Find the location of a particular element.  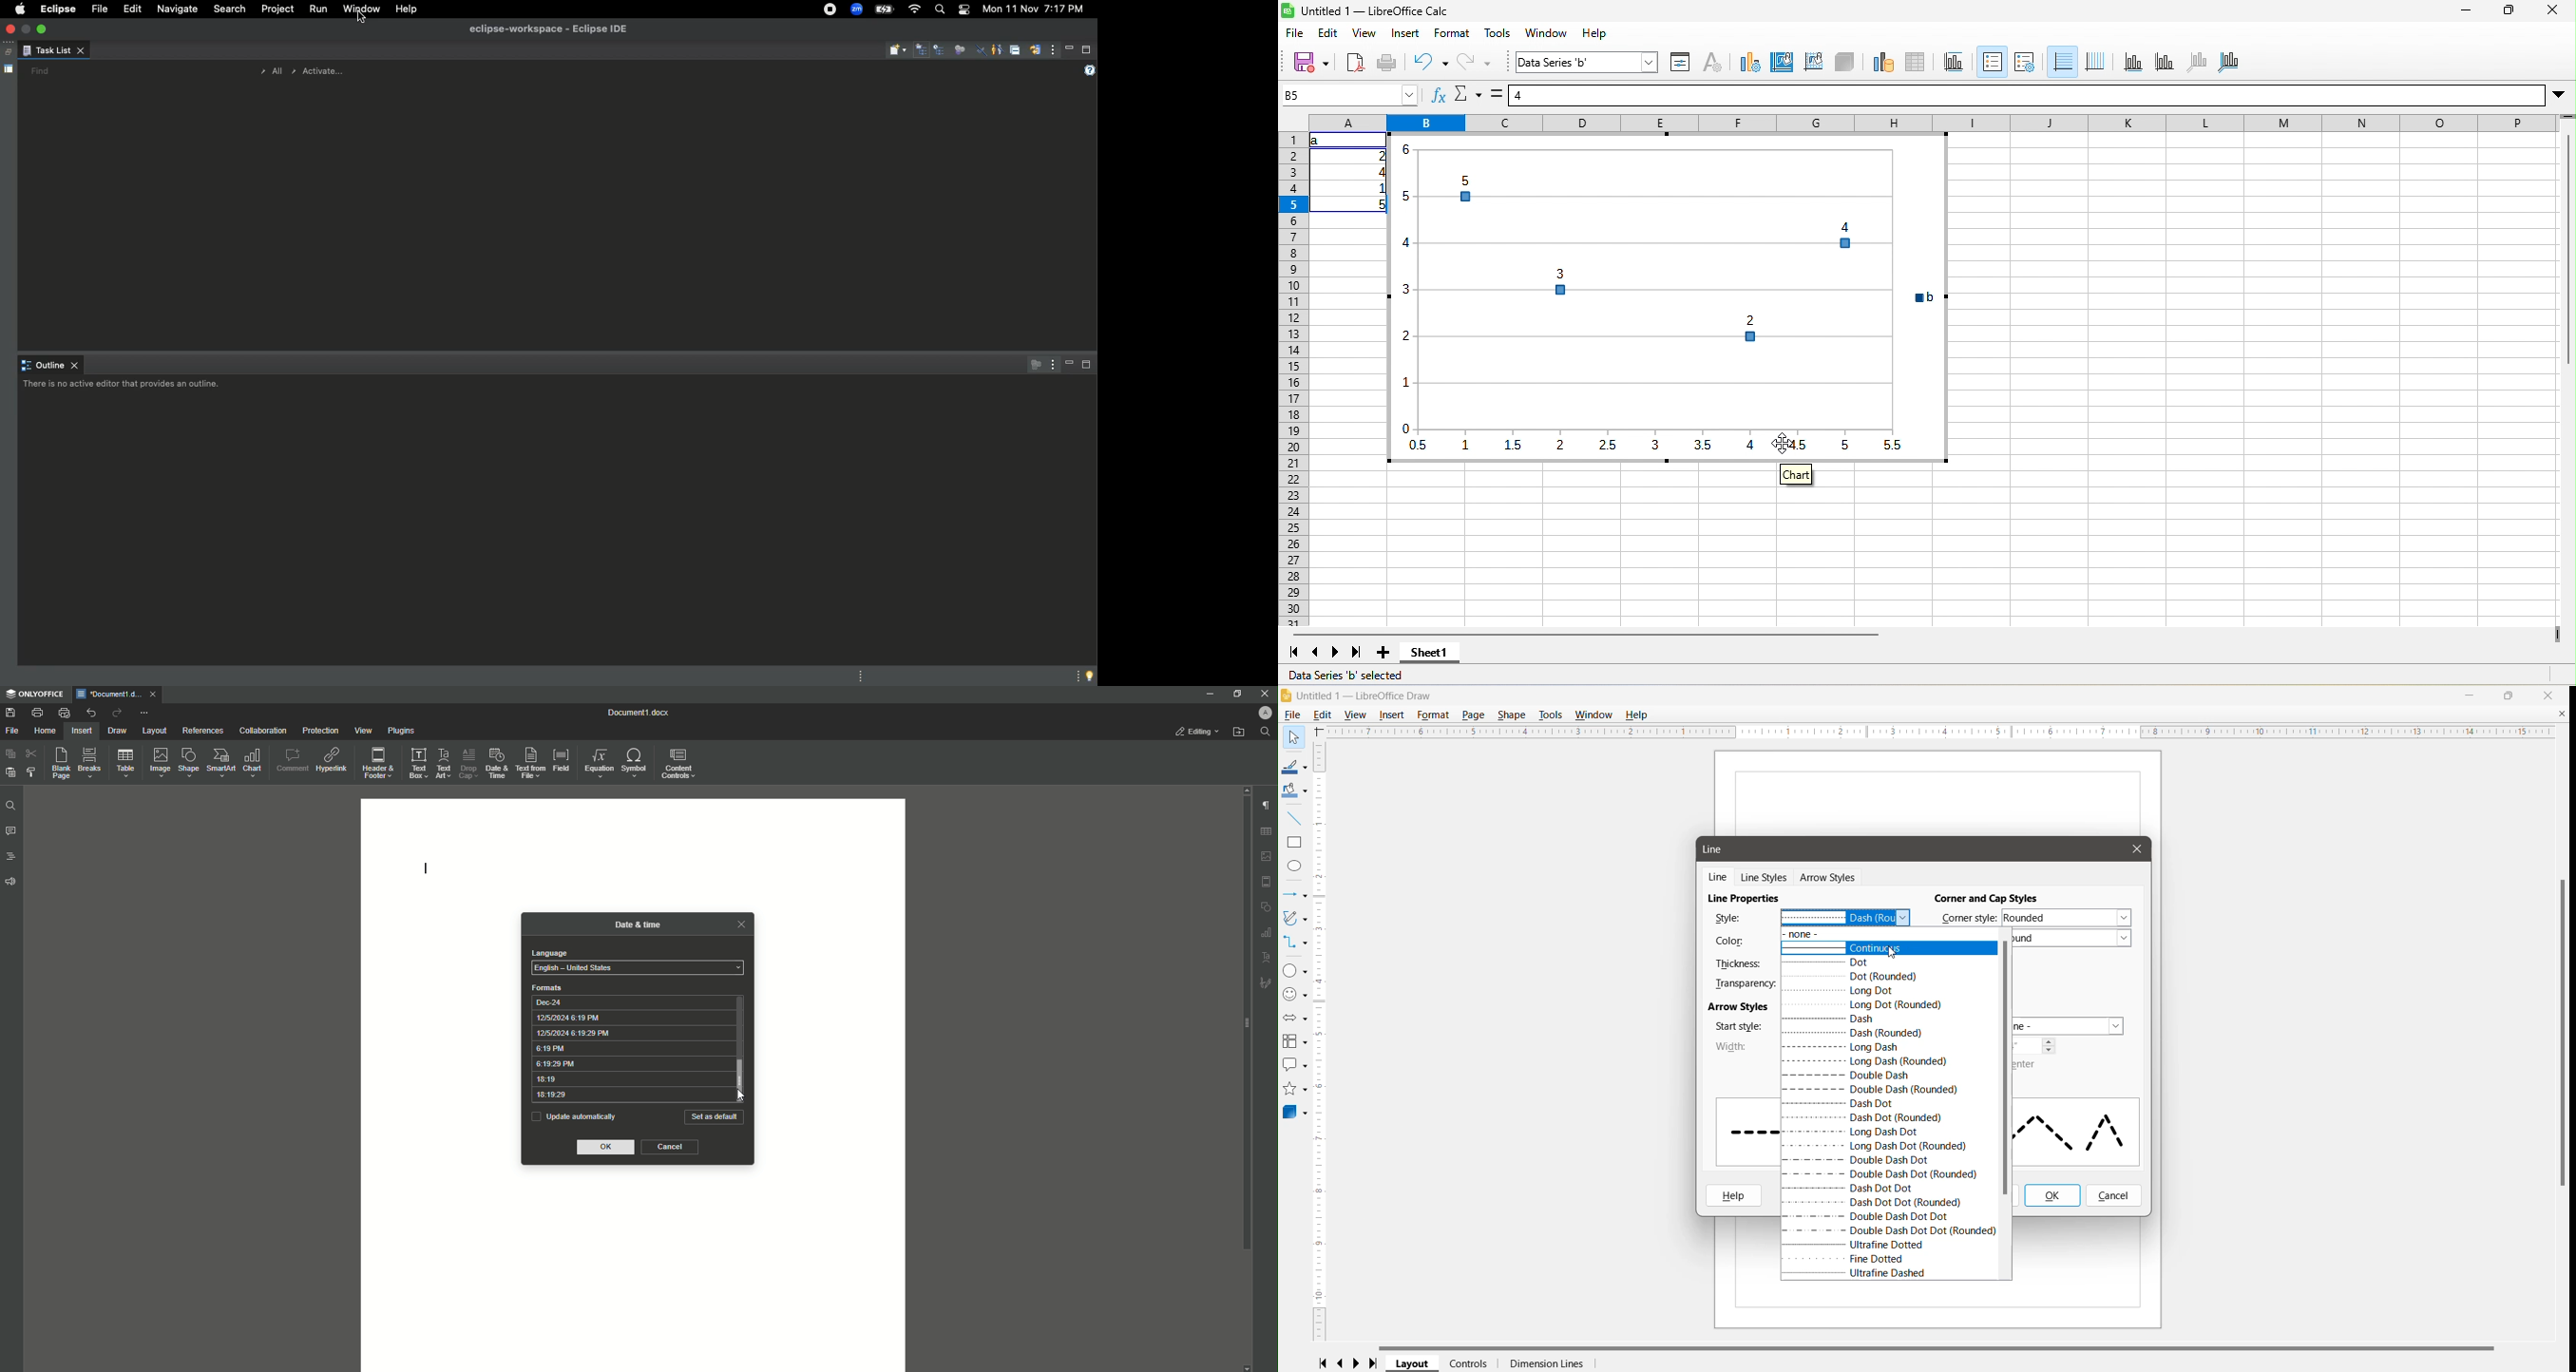

Line Properties is located at coordinates (1747, 898).